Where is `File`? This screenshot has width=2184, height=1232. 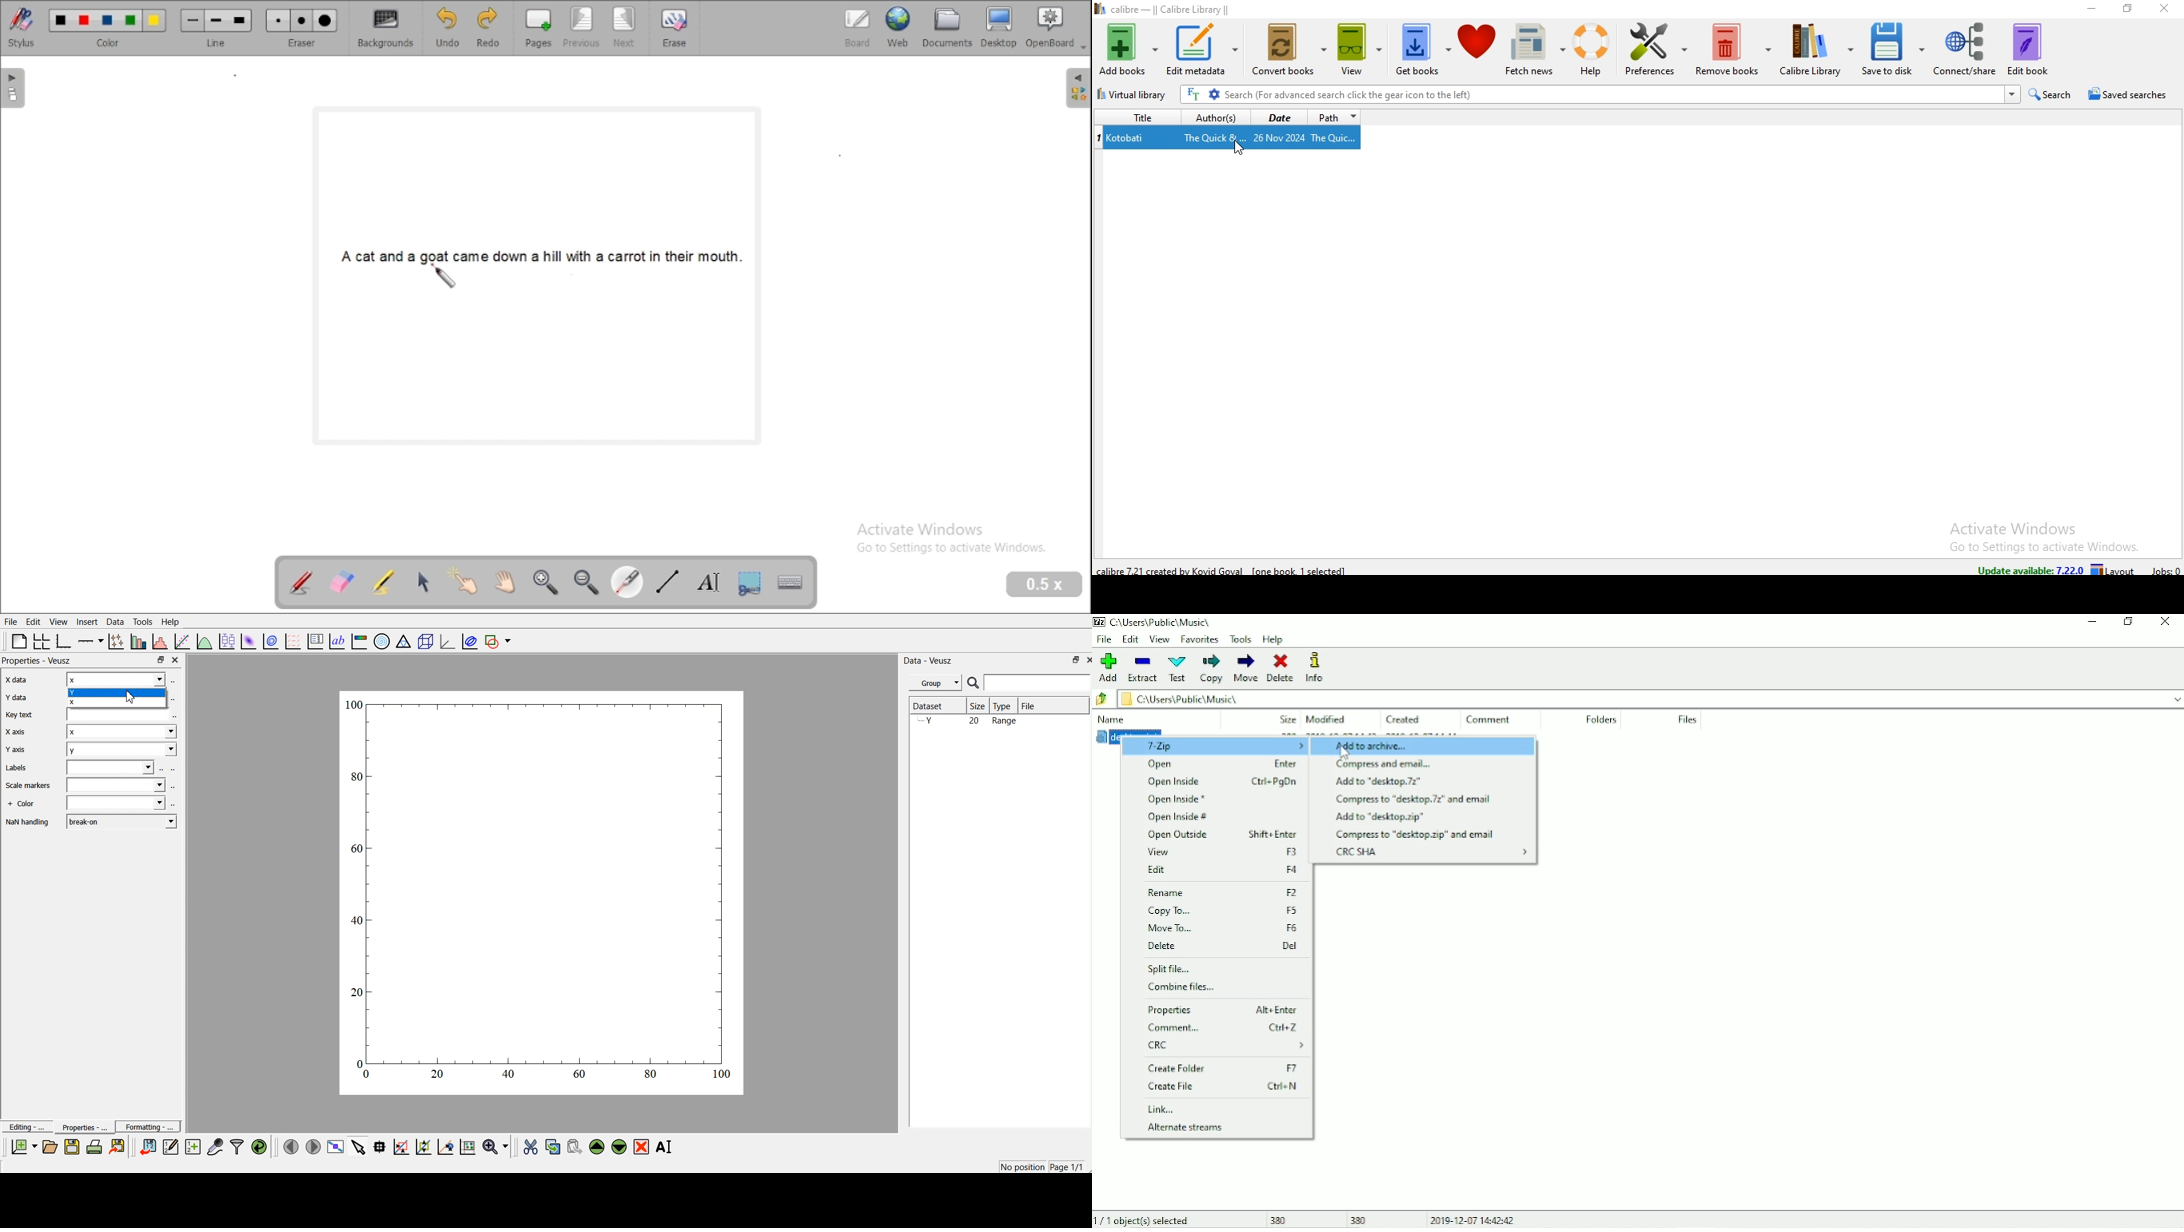 File is located at coordinates (1054, 705).